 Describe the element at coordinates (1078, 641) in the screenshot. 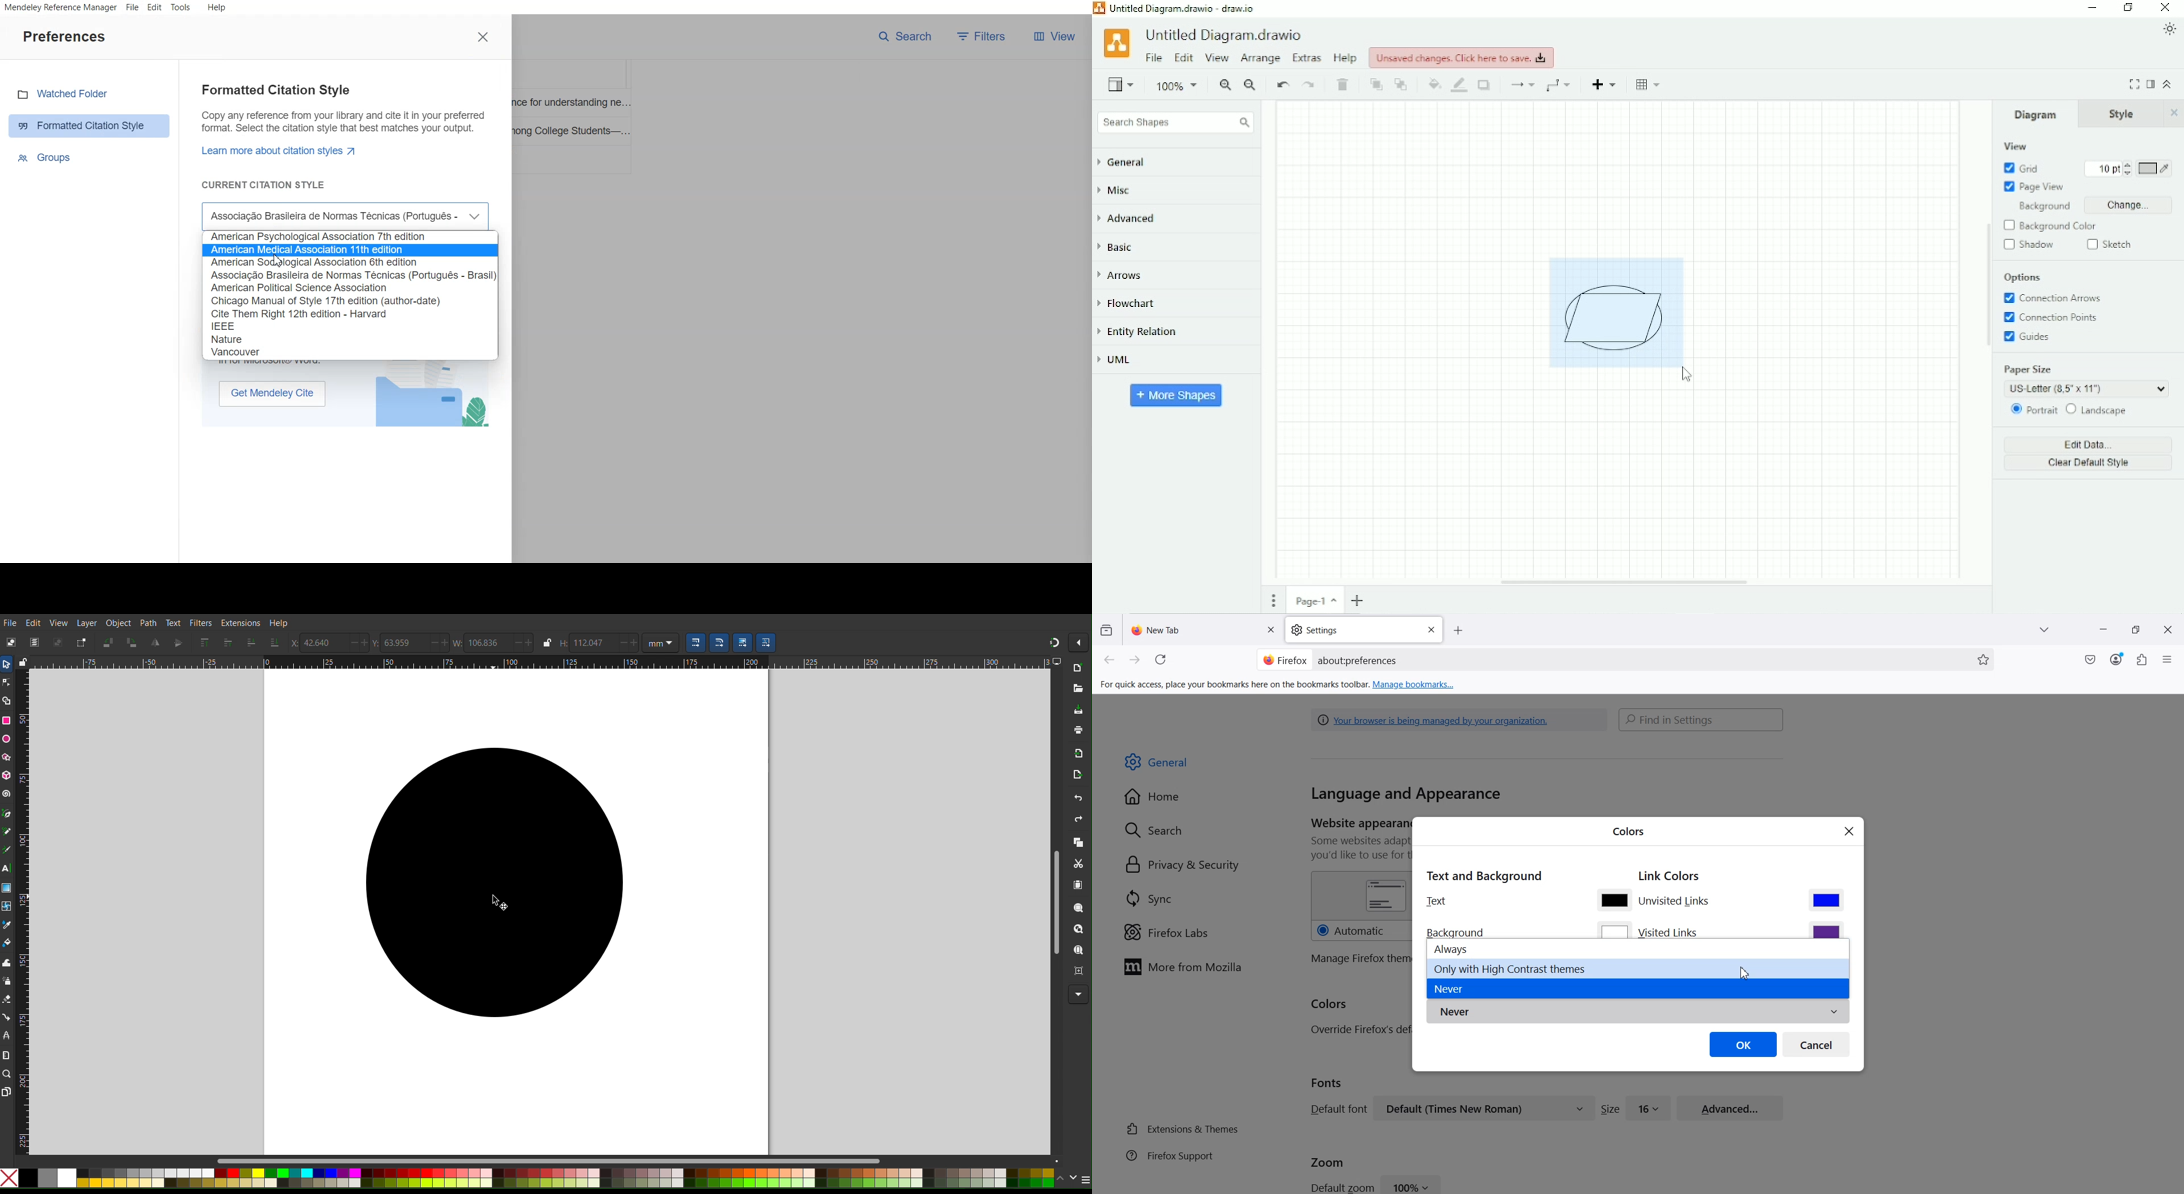

I see `More Options` at that location.